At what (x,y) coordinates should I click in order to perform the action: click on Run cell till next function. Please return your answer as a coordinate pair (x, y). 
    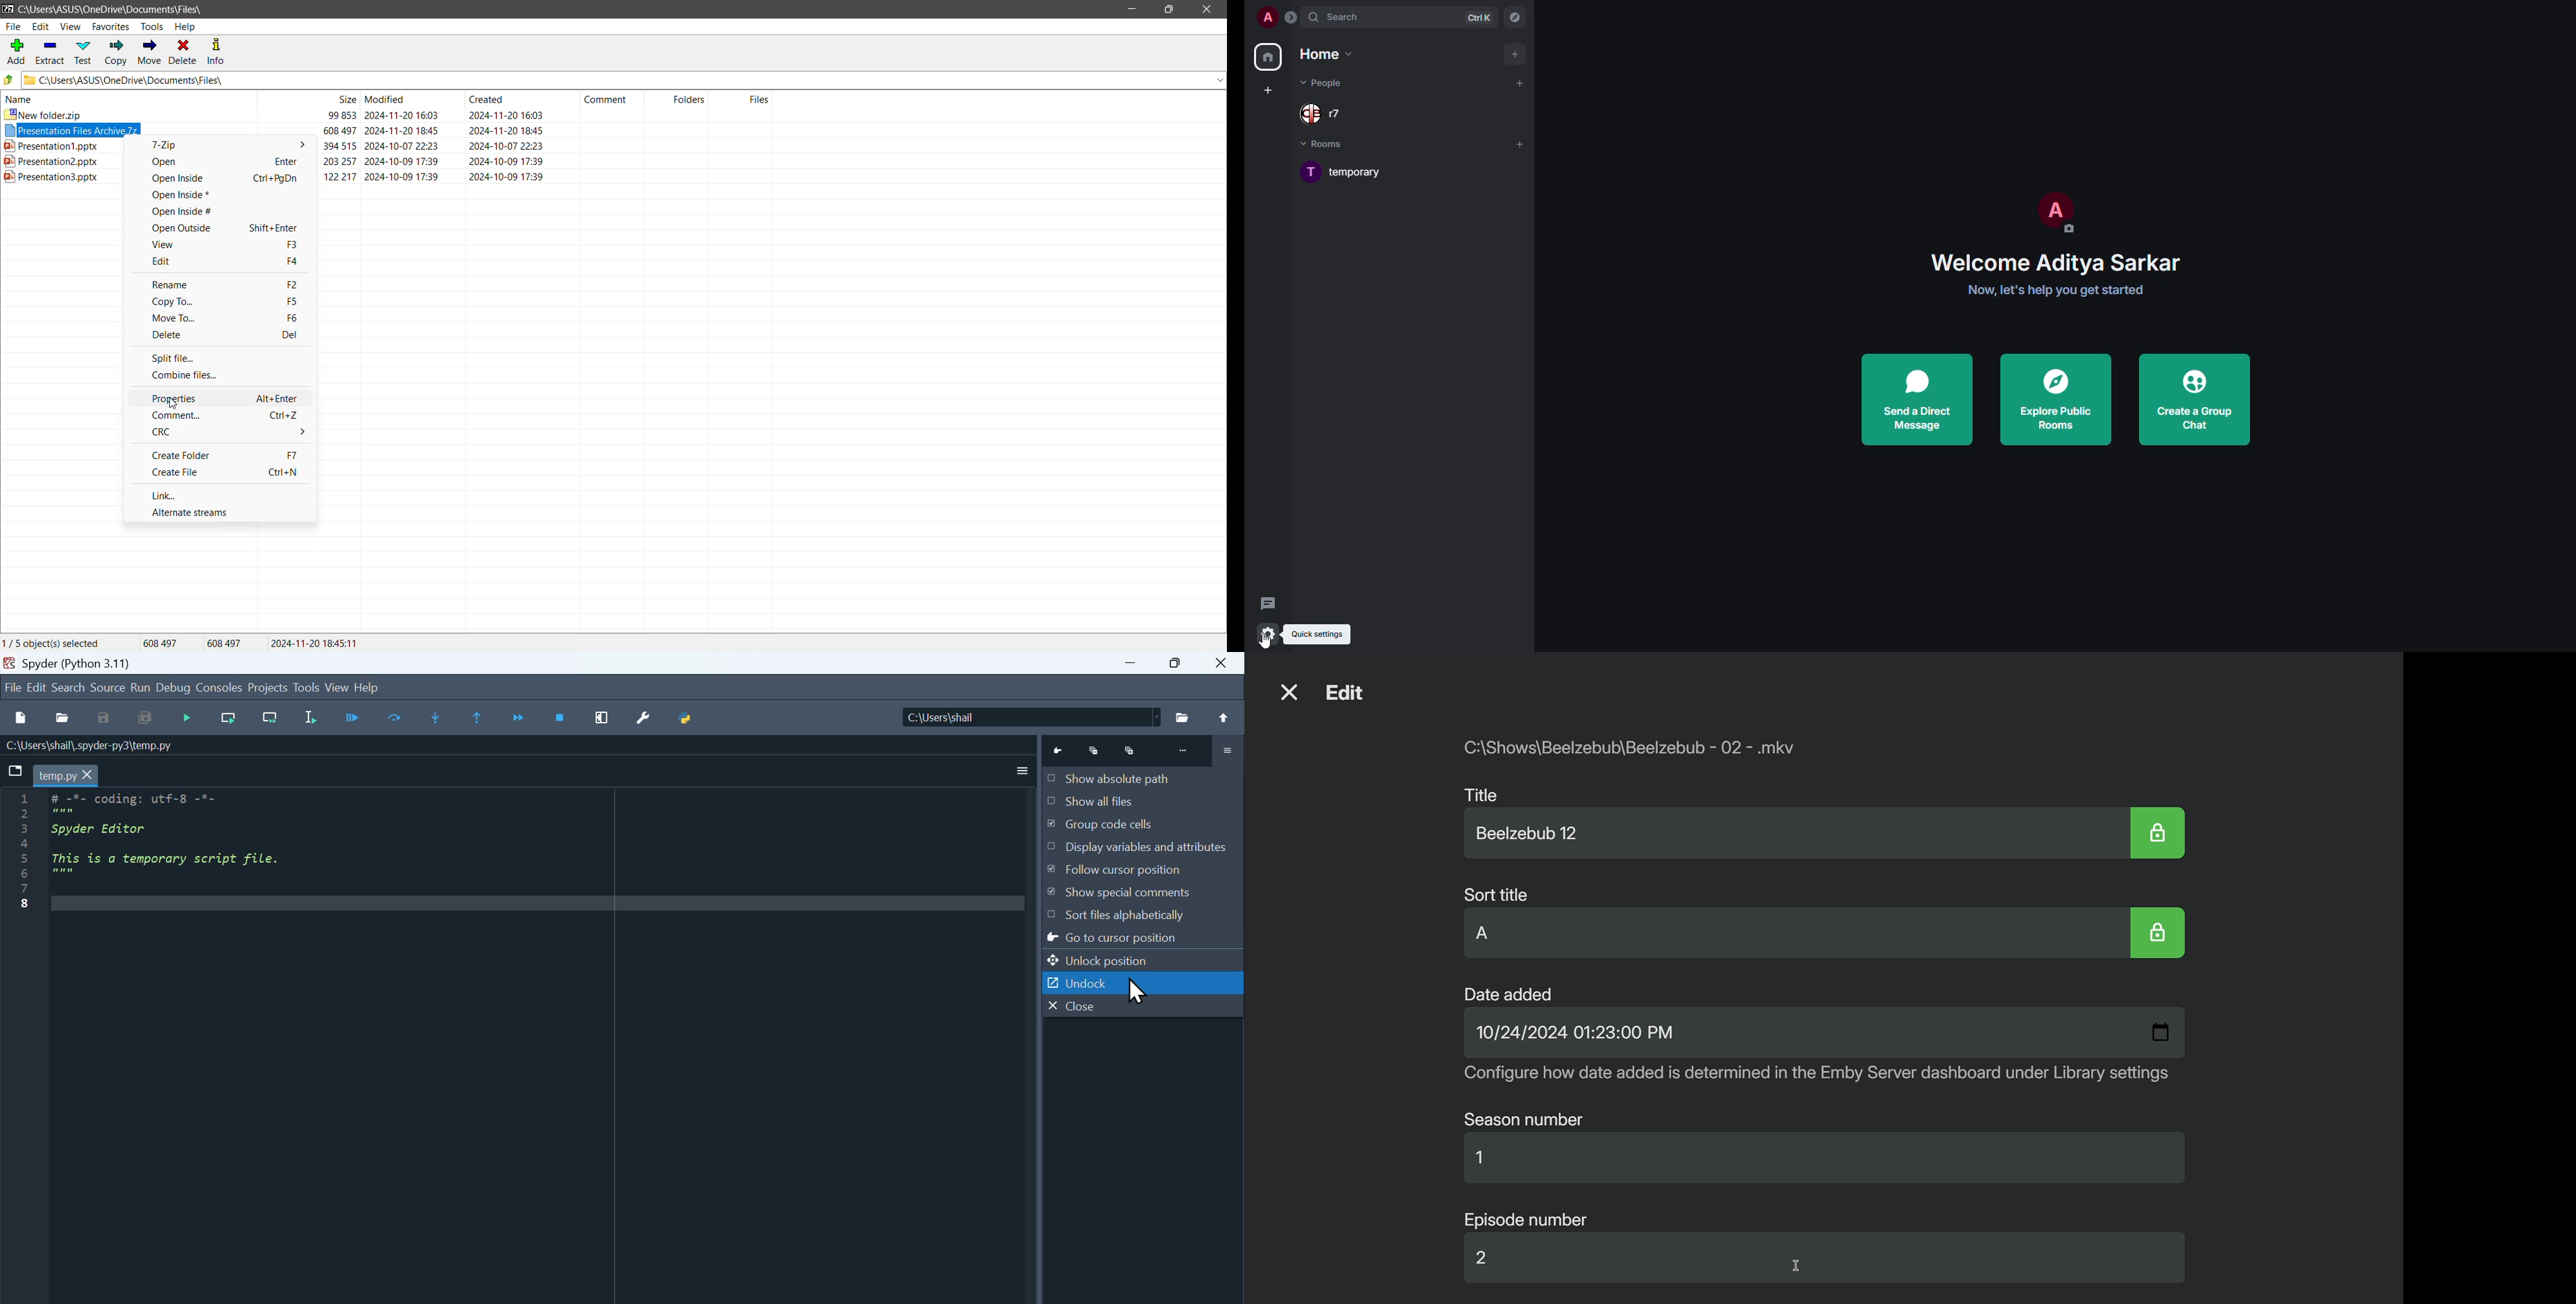
    Looking at the image, I should click on (270, 718).